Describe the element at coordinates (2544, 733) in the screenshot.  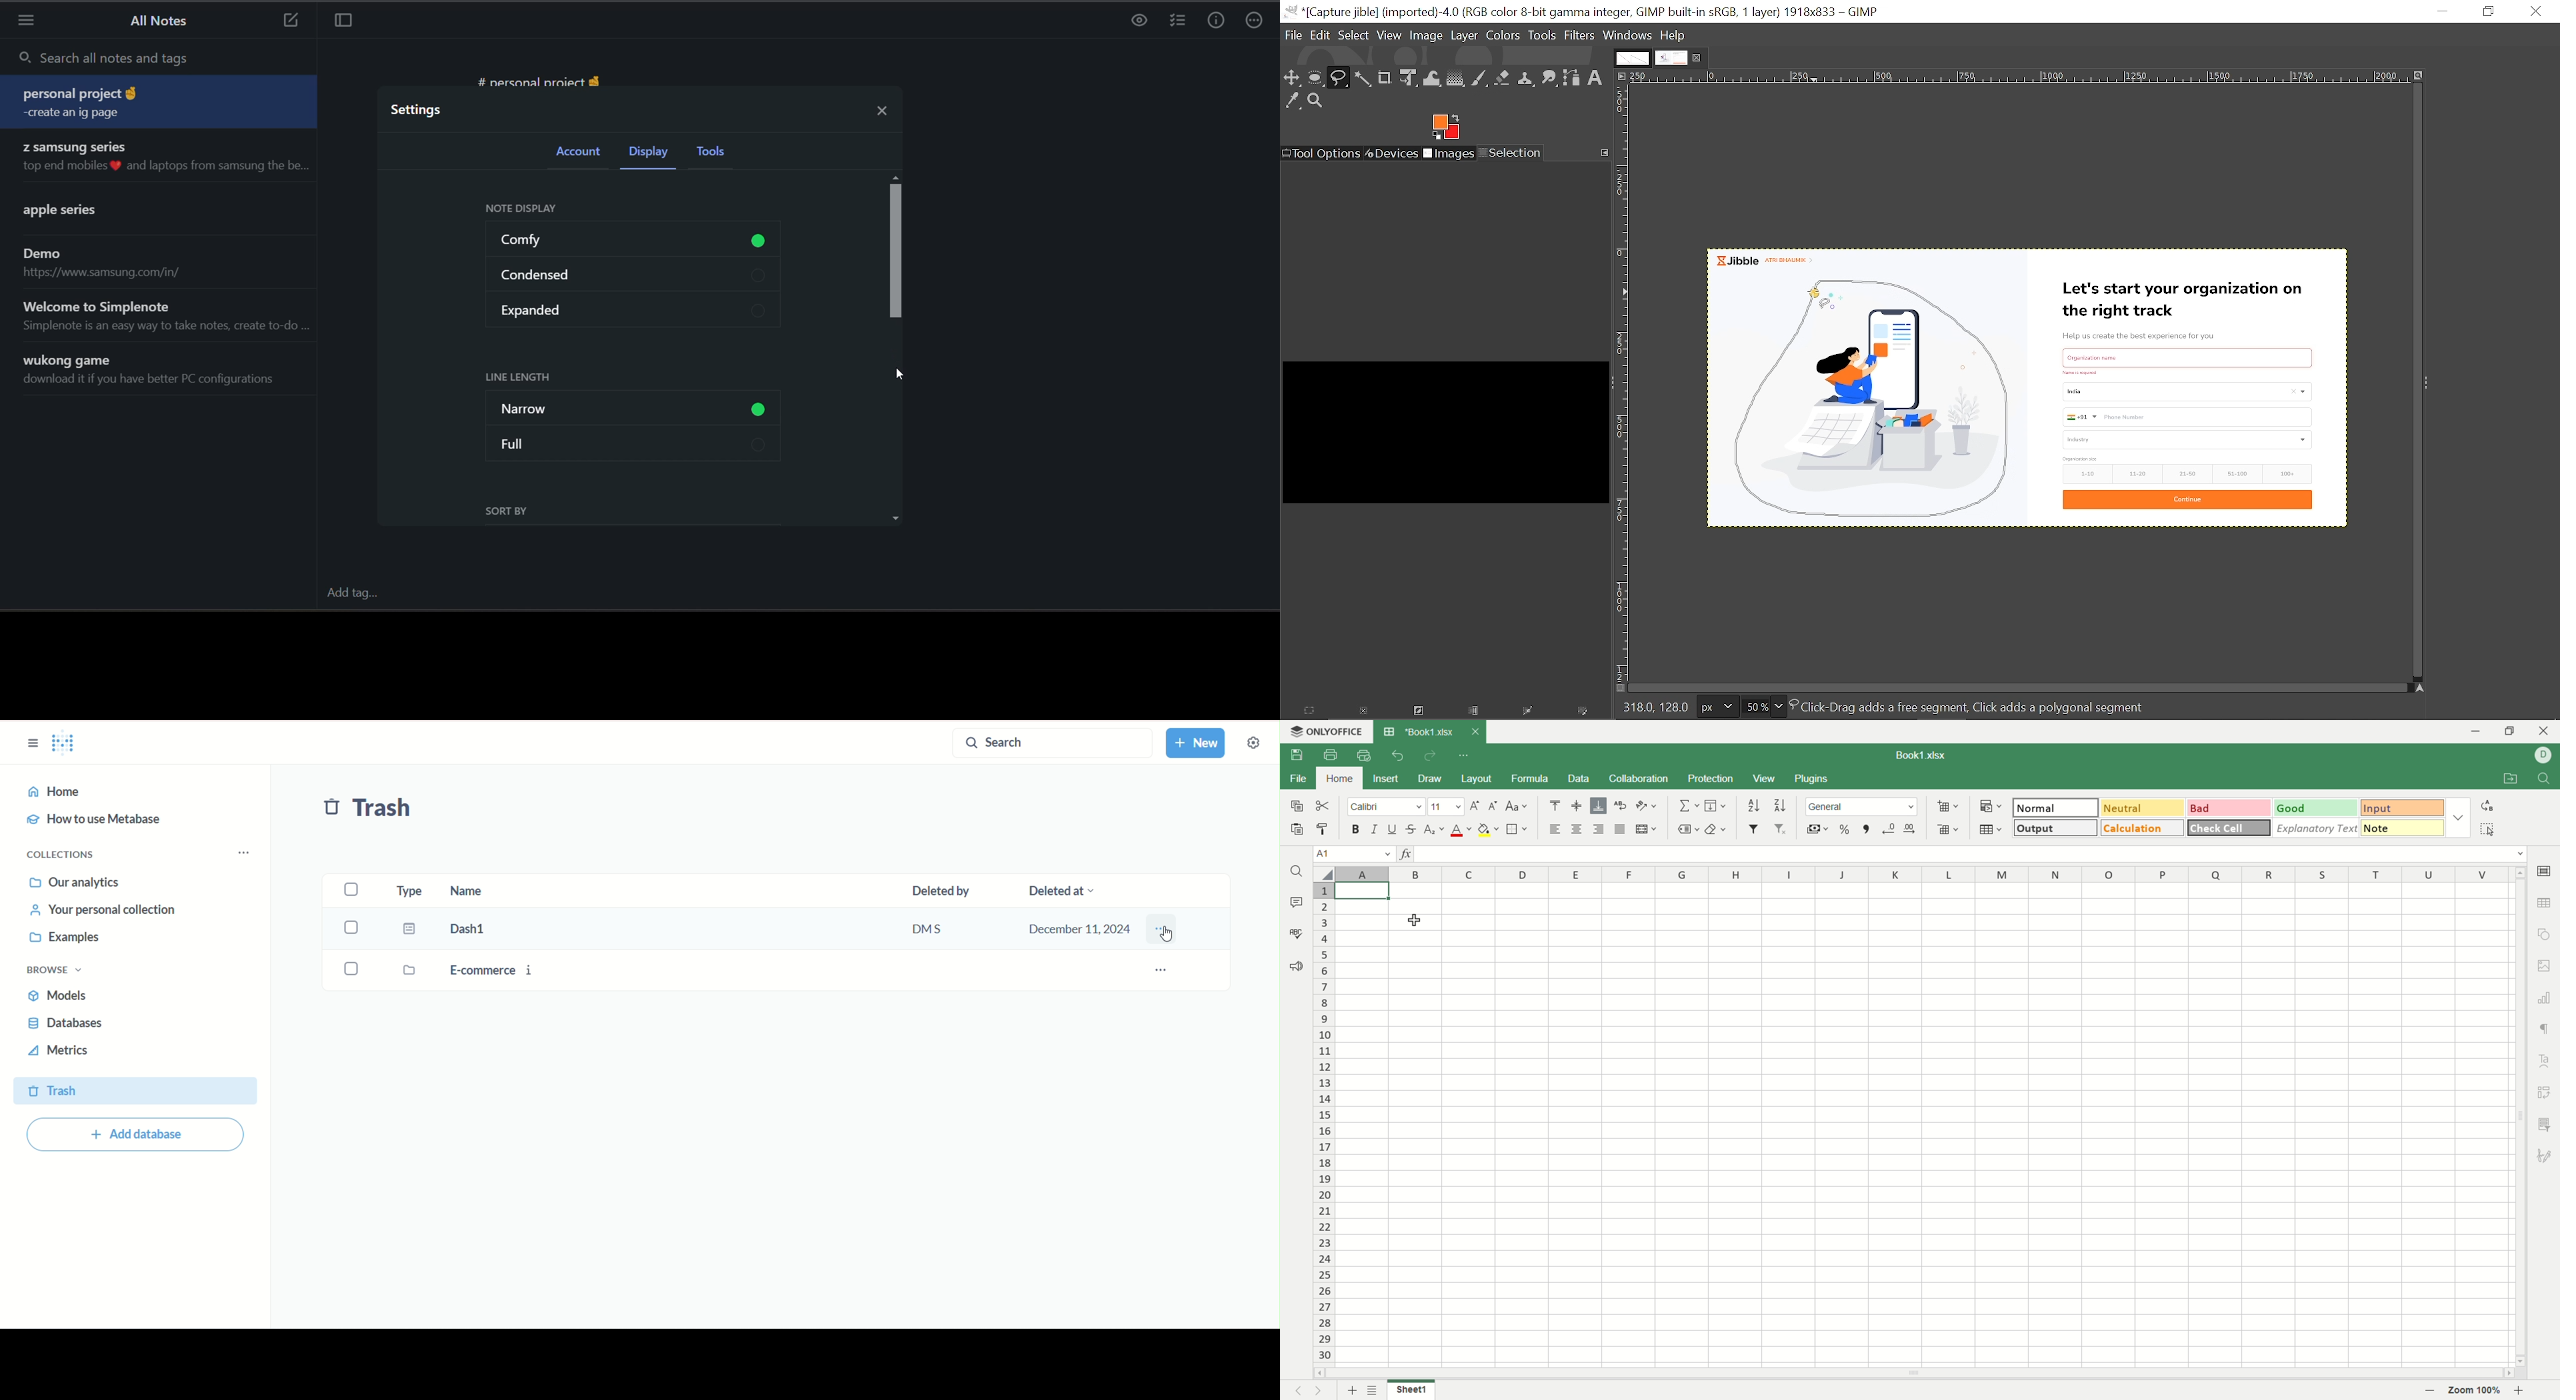
I see `close` at that location.